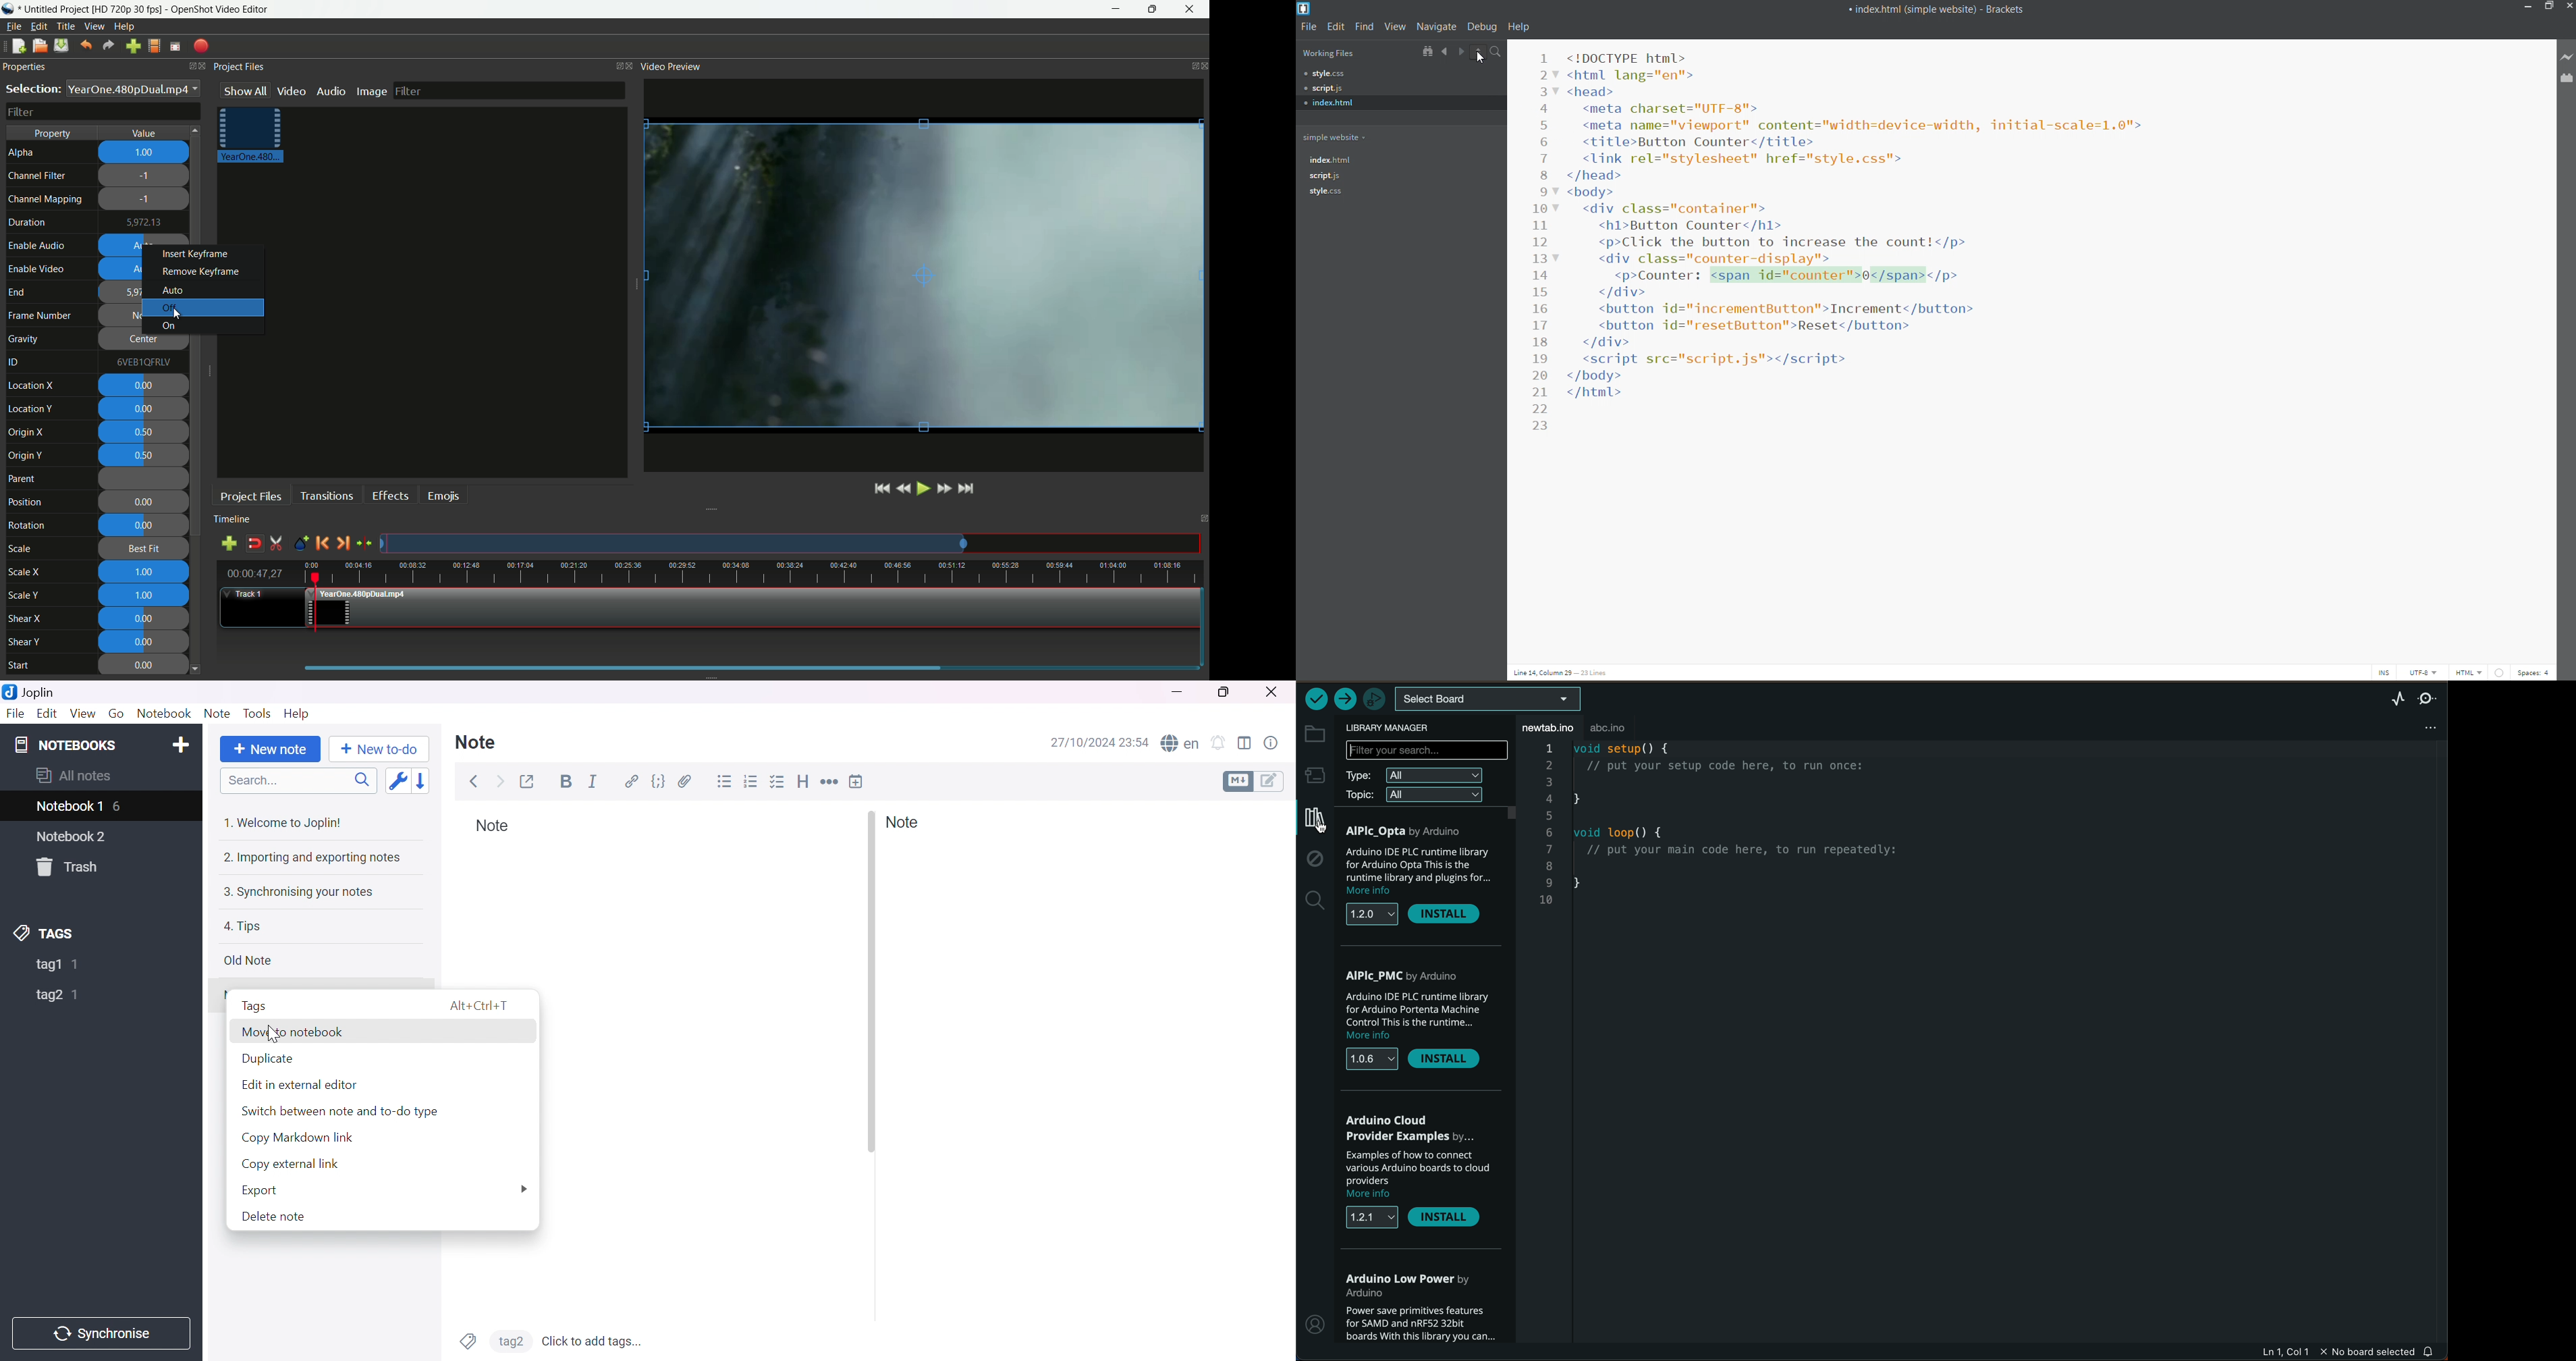 This screenshot has width=2576, height=1372. What do you see at coordinates (26, 456) in the screenshot?
I see `origin y` at bounding box center [26, 456].